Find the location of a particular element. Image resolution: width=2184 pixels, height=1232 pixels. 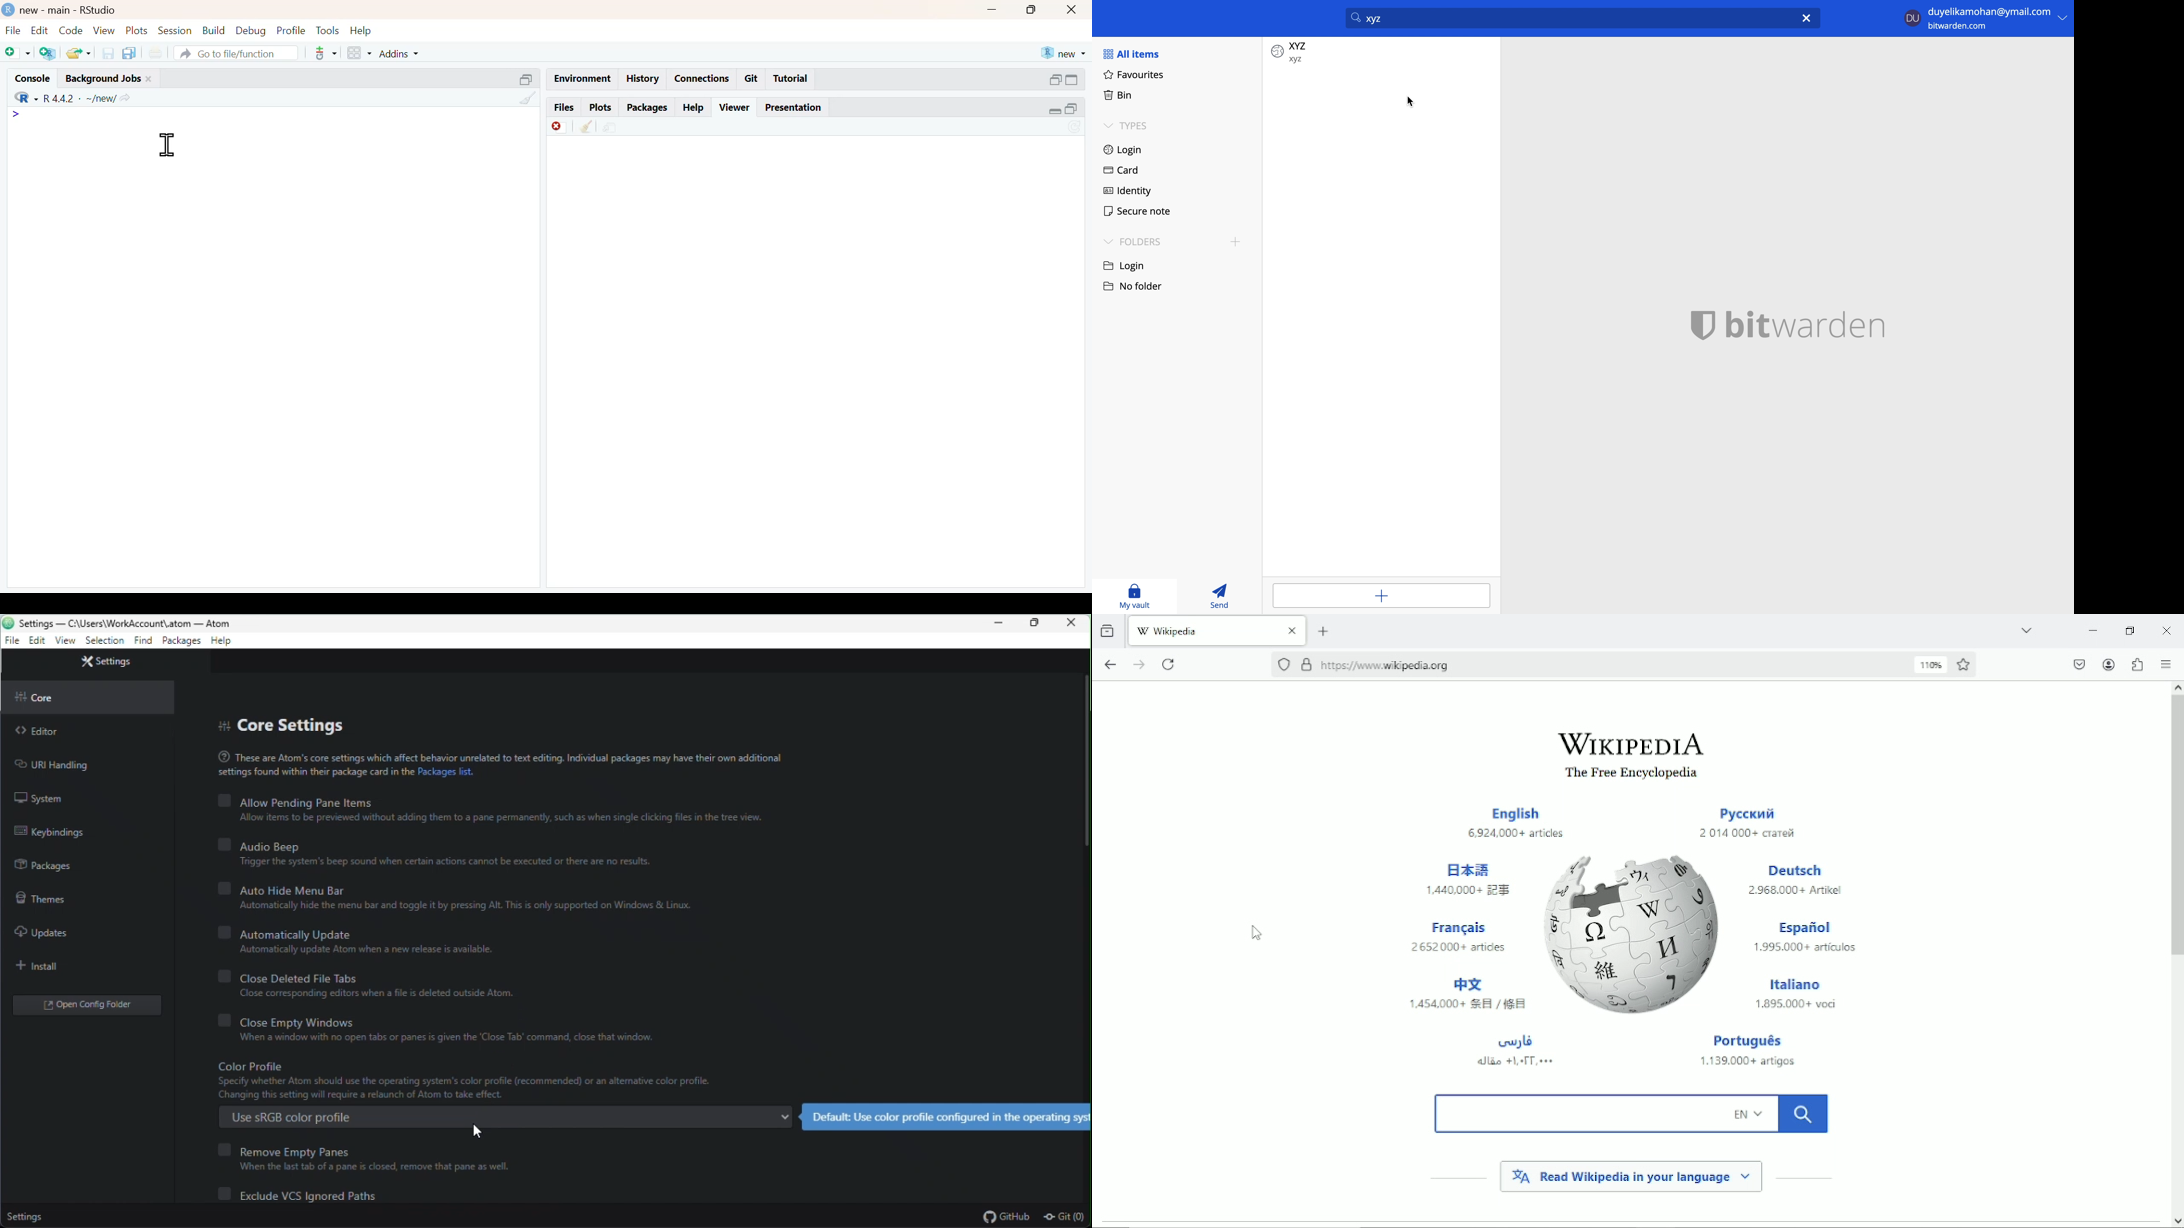

> is located at coordinates (16, 114).